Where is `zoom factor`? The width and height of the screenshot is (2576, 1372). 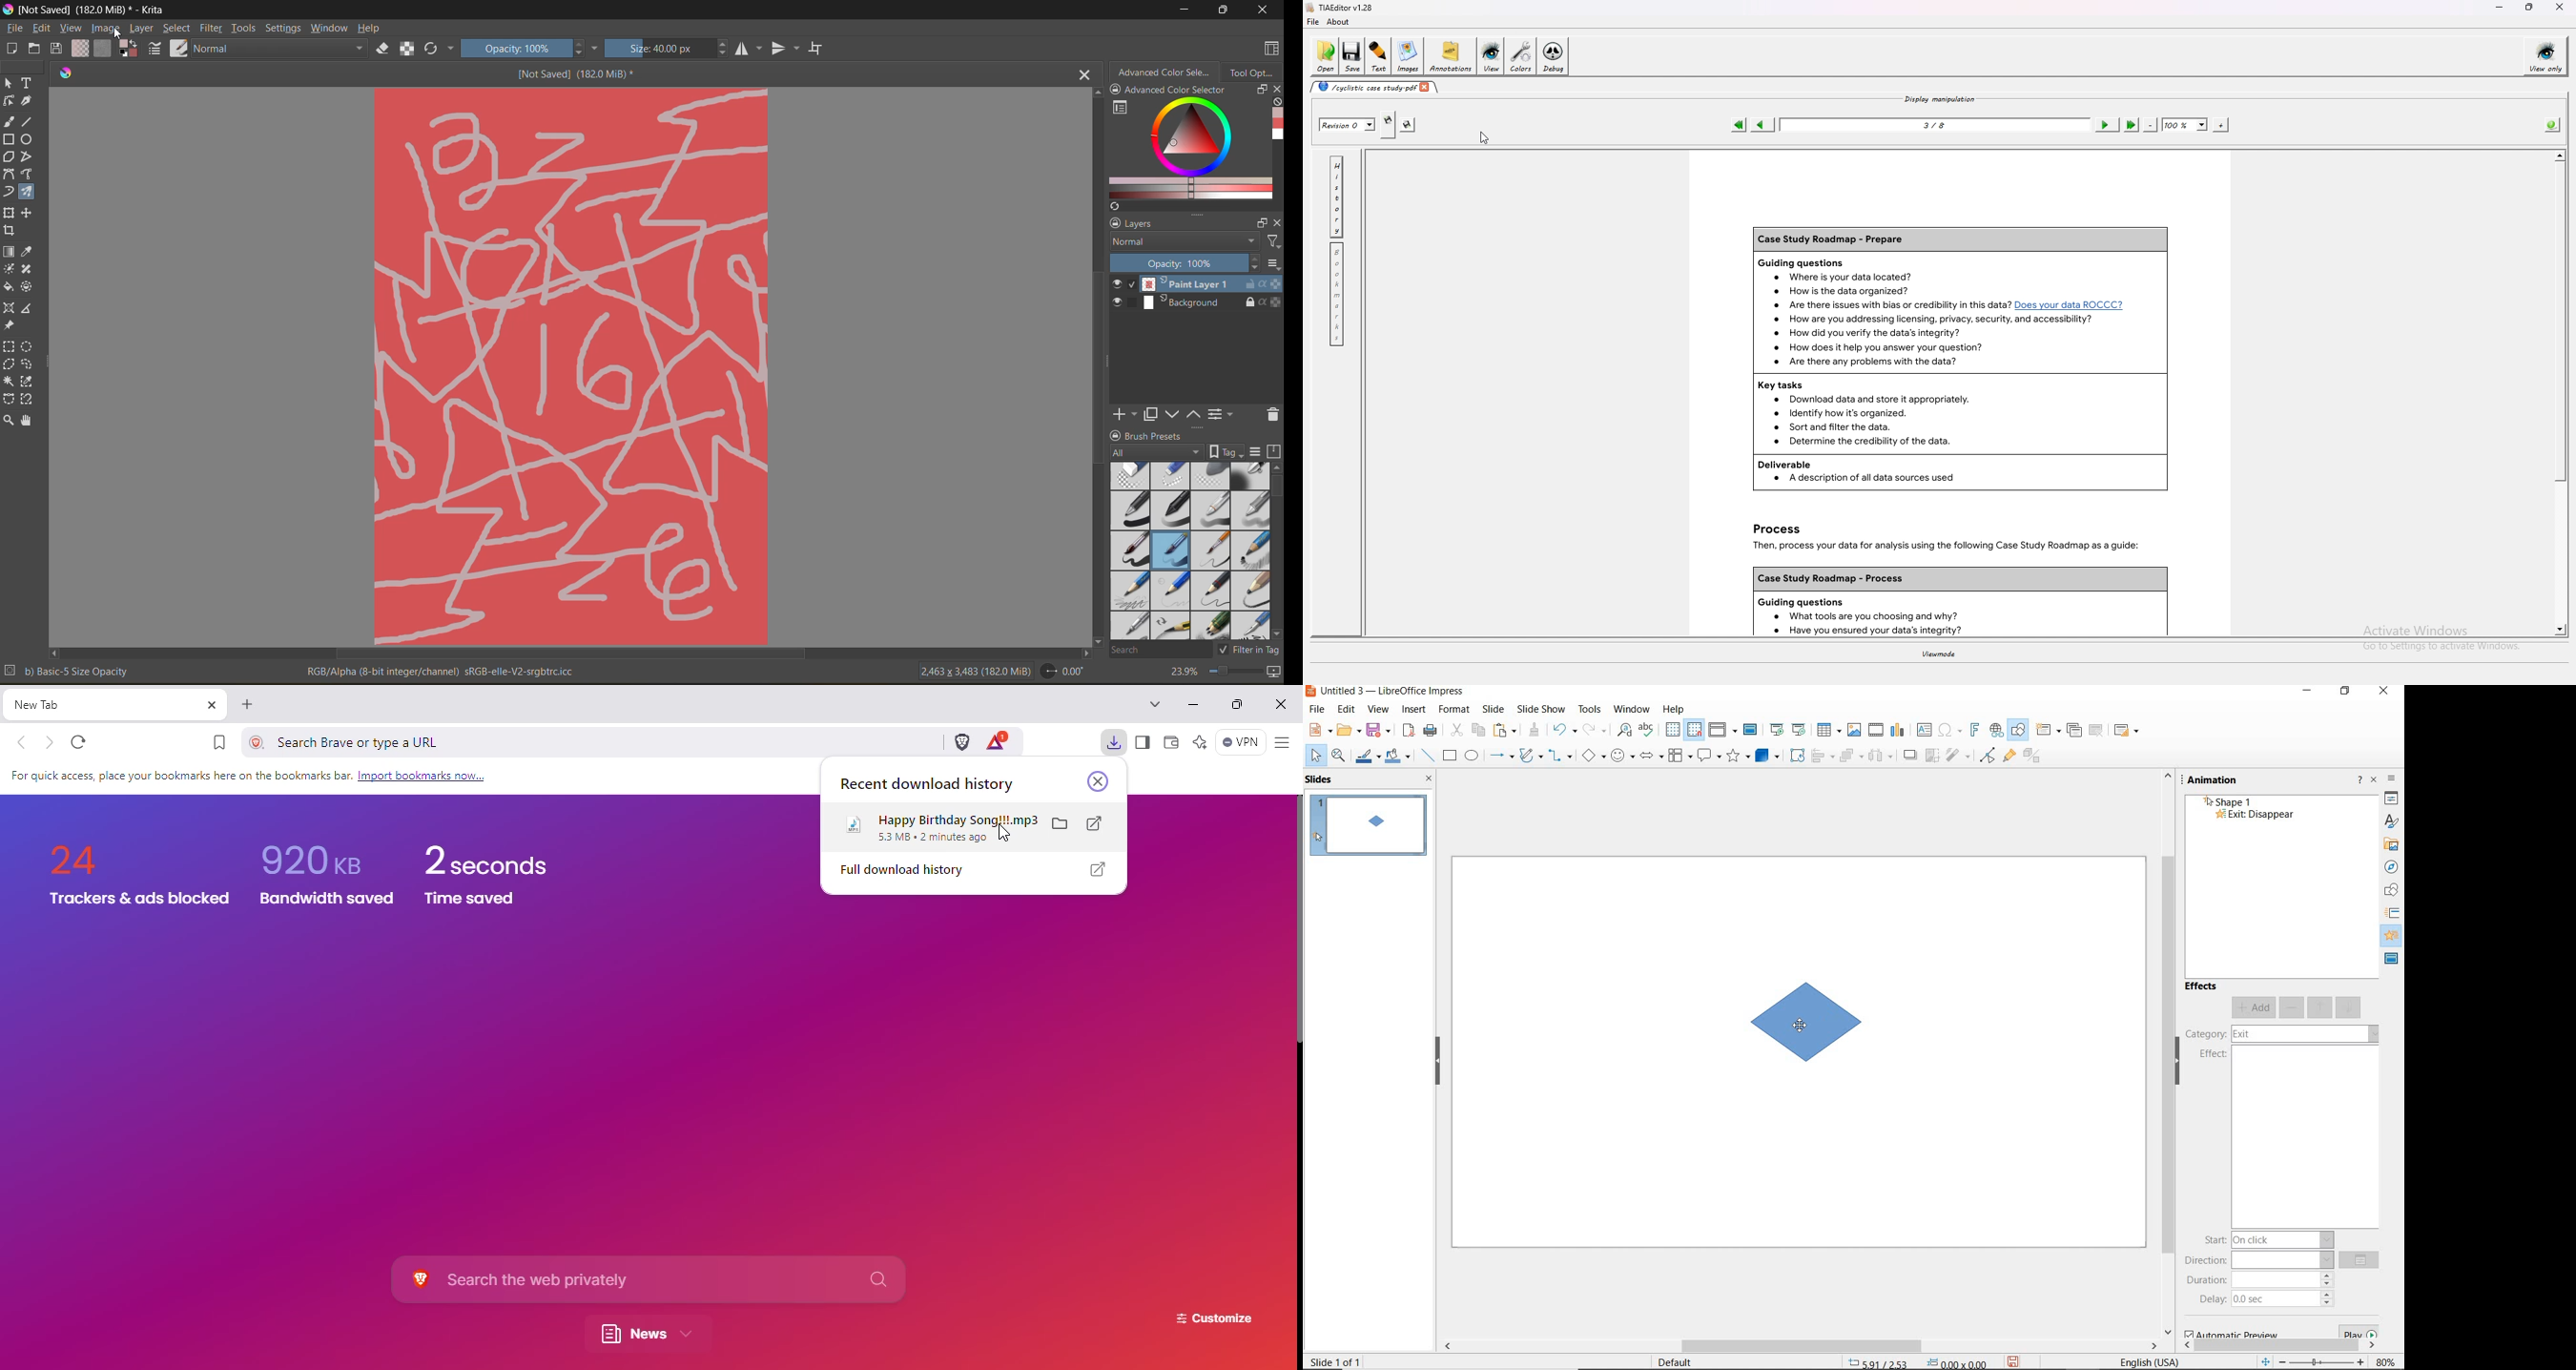 zoom factor is located at coordinates (1184, 671).